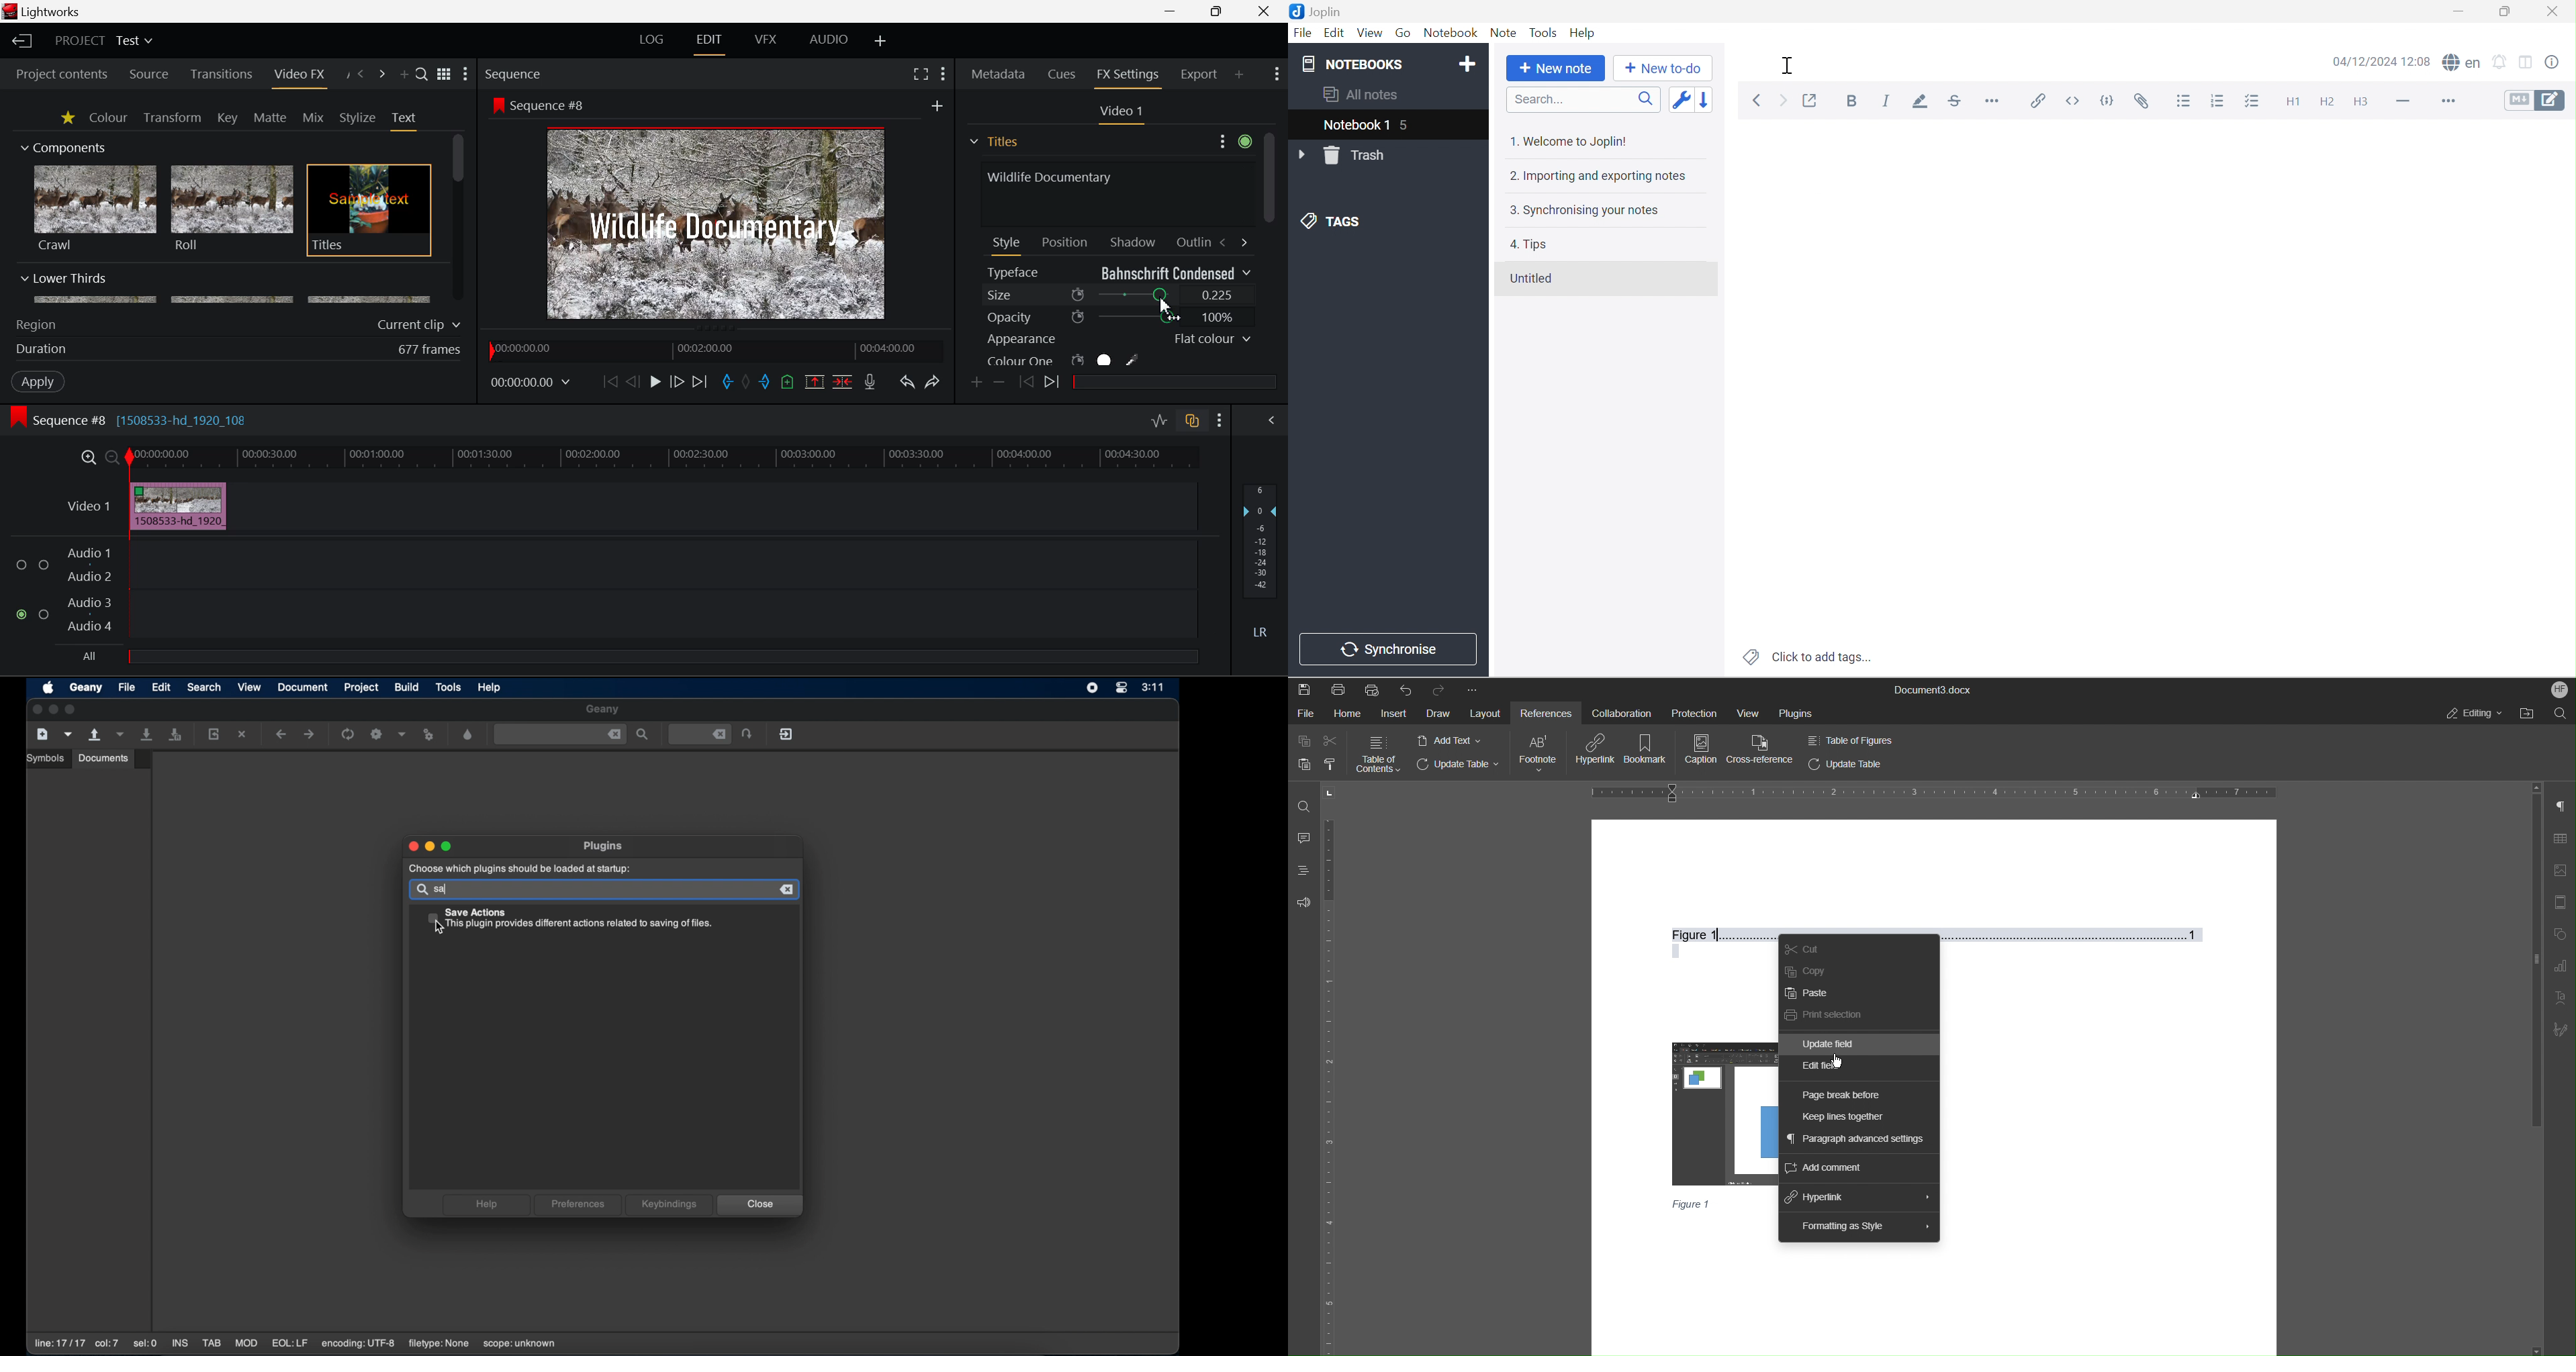 The image size is (2576, 1372). What do you see at coordinates (1054, 384) in the screenshot?
I see `Next keyframe` at bounding box center [1054, 384].